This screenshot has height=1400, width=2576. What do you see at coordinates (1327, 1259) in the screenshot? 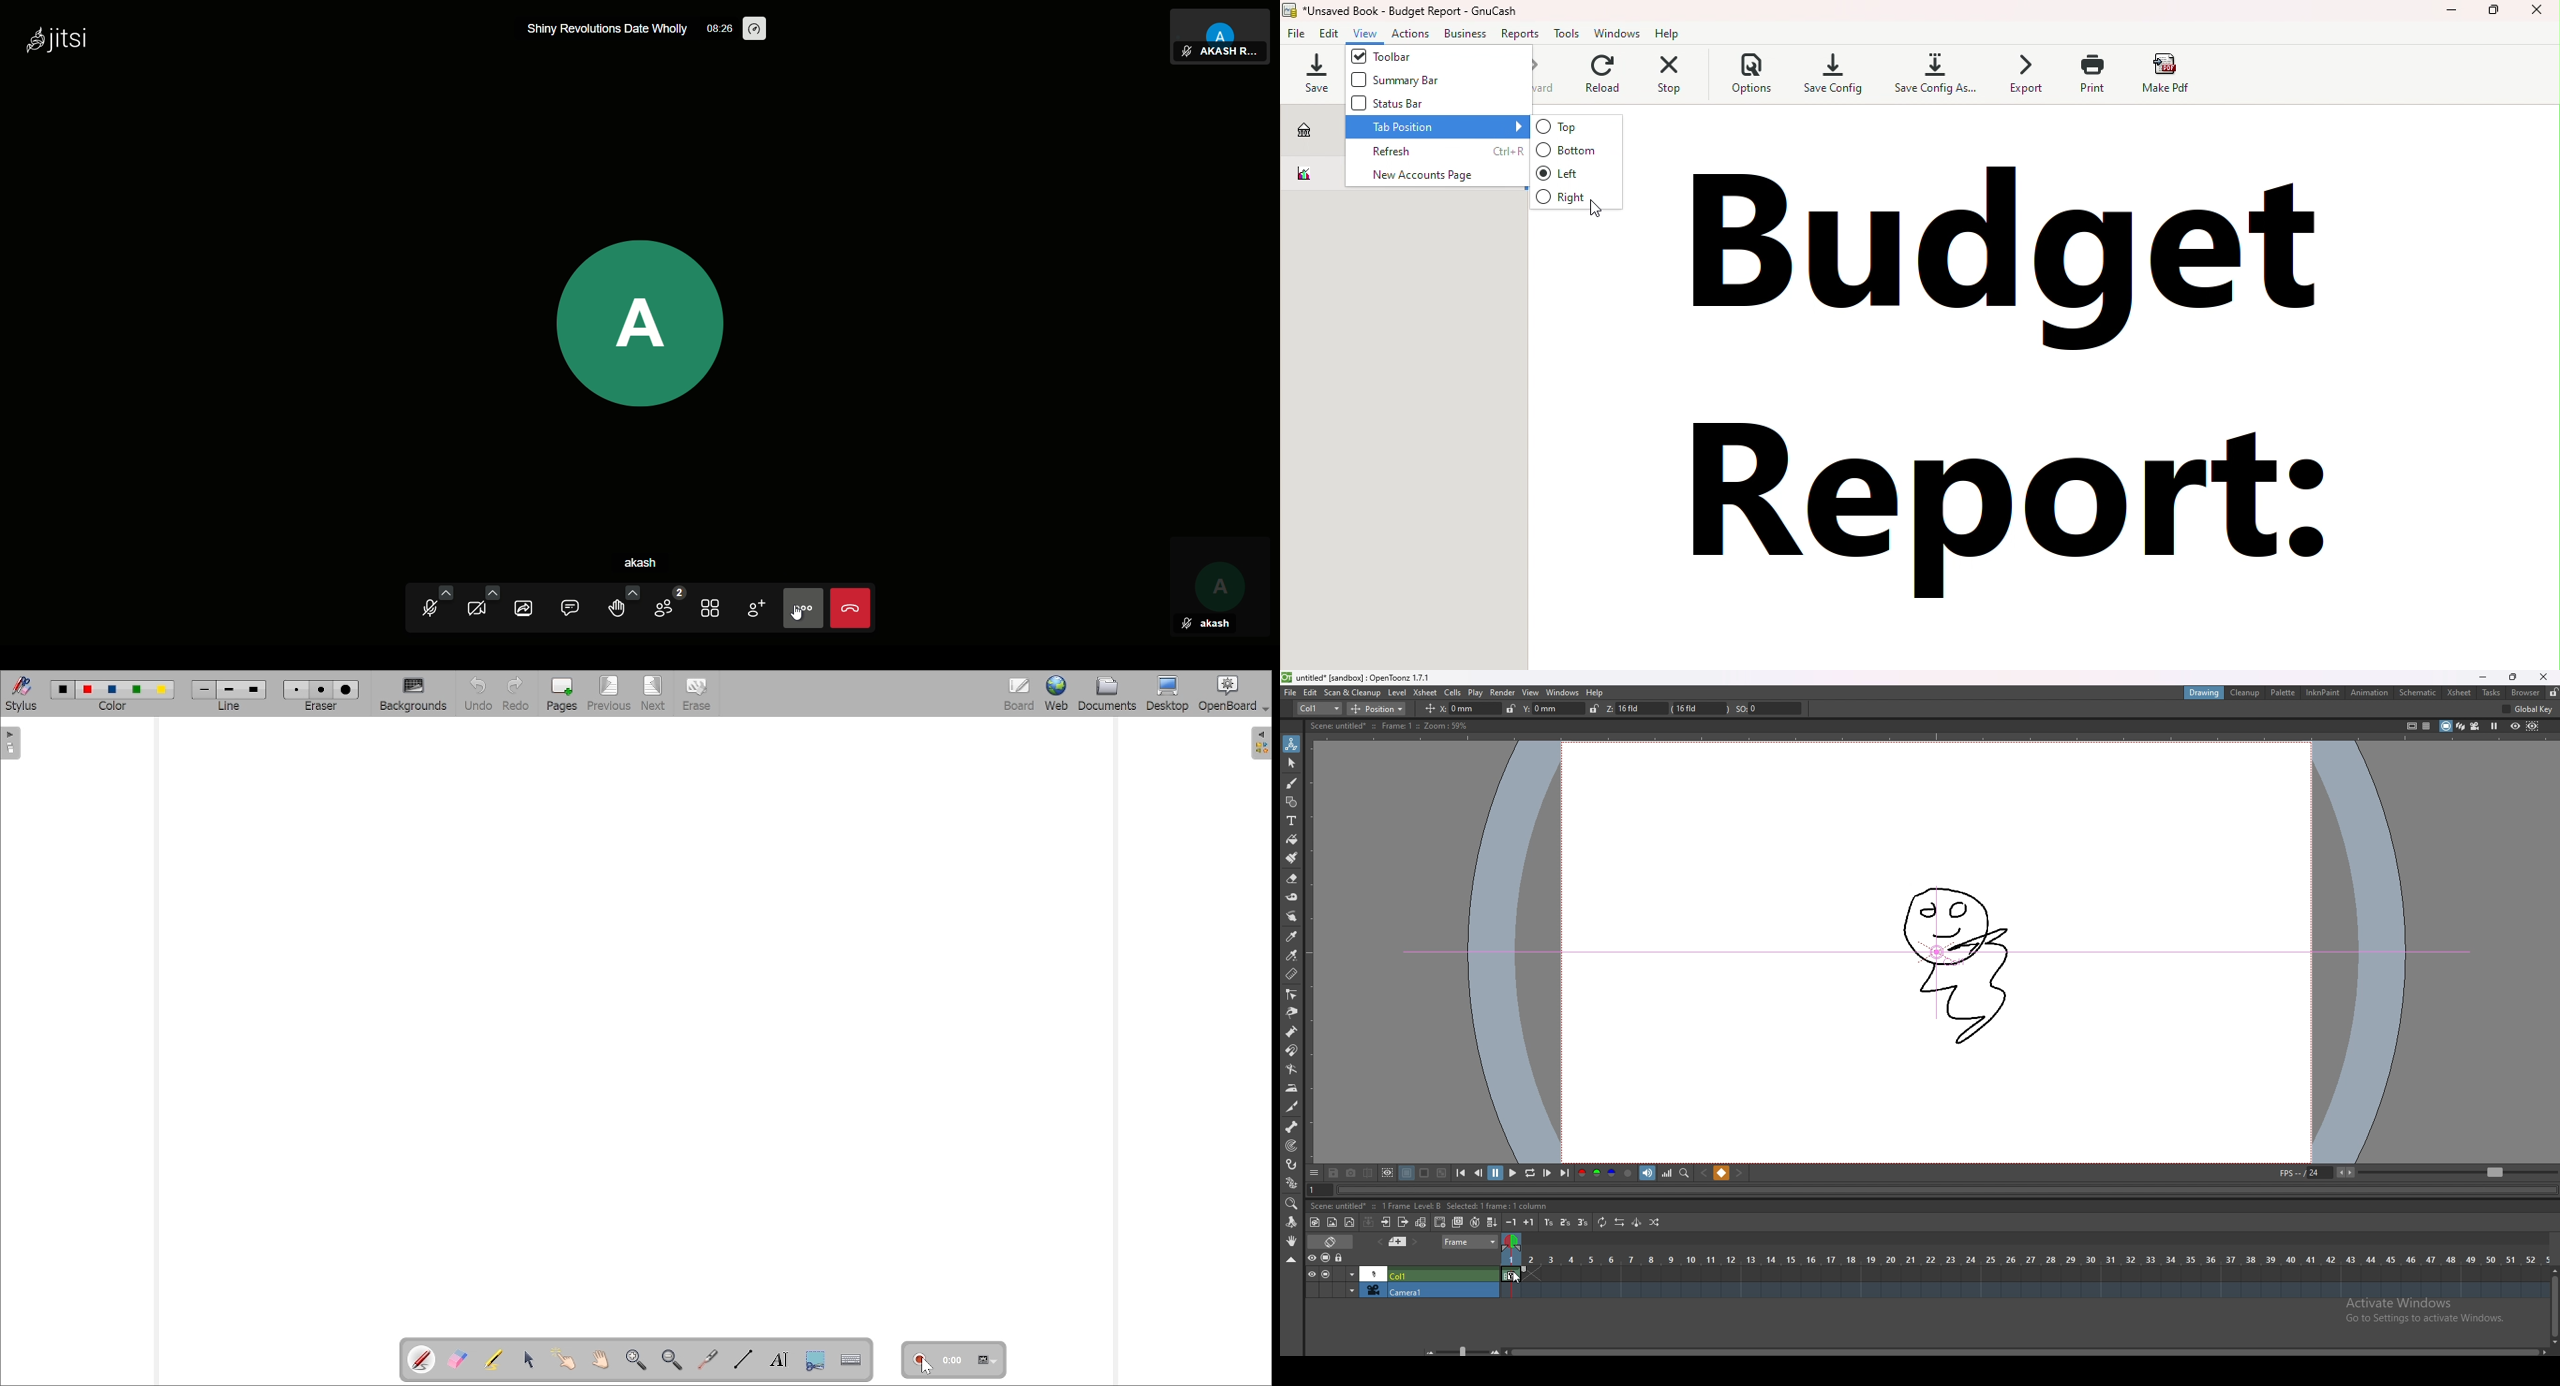
I see `camera stand visibility` at bounding box center [1327, 1259].